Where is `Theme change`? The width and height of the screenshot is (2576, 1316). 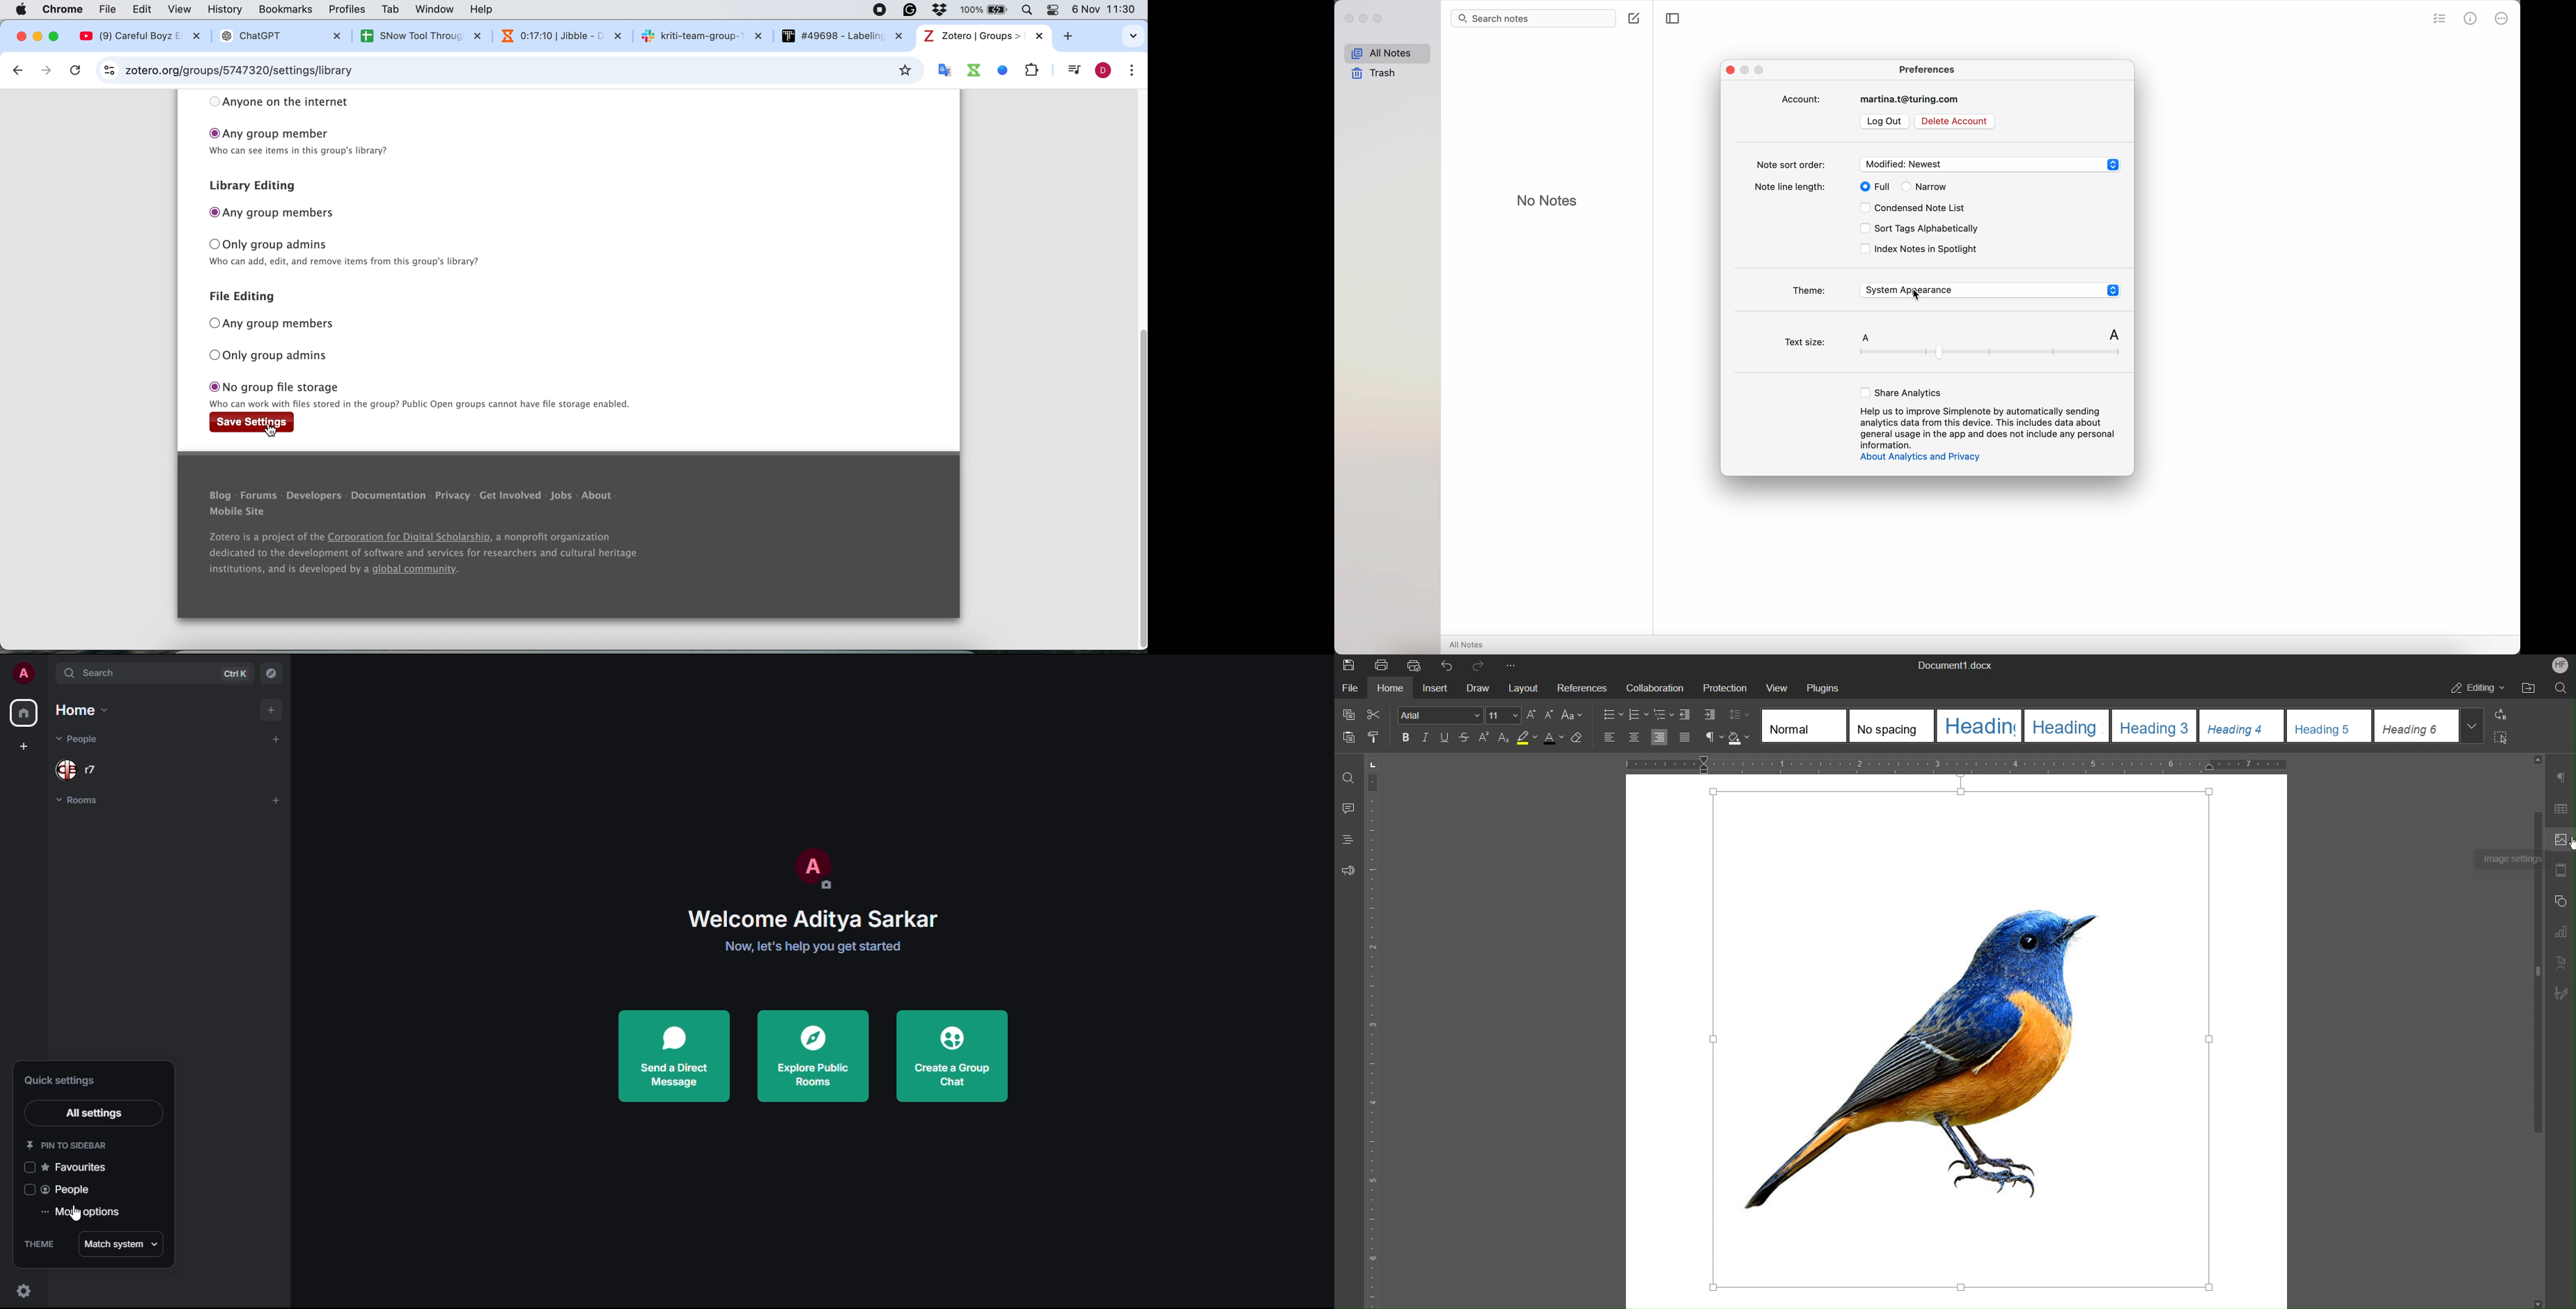
Theme change is located at coordinates (1051, 9).